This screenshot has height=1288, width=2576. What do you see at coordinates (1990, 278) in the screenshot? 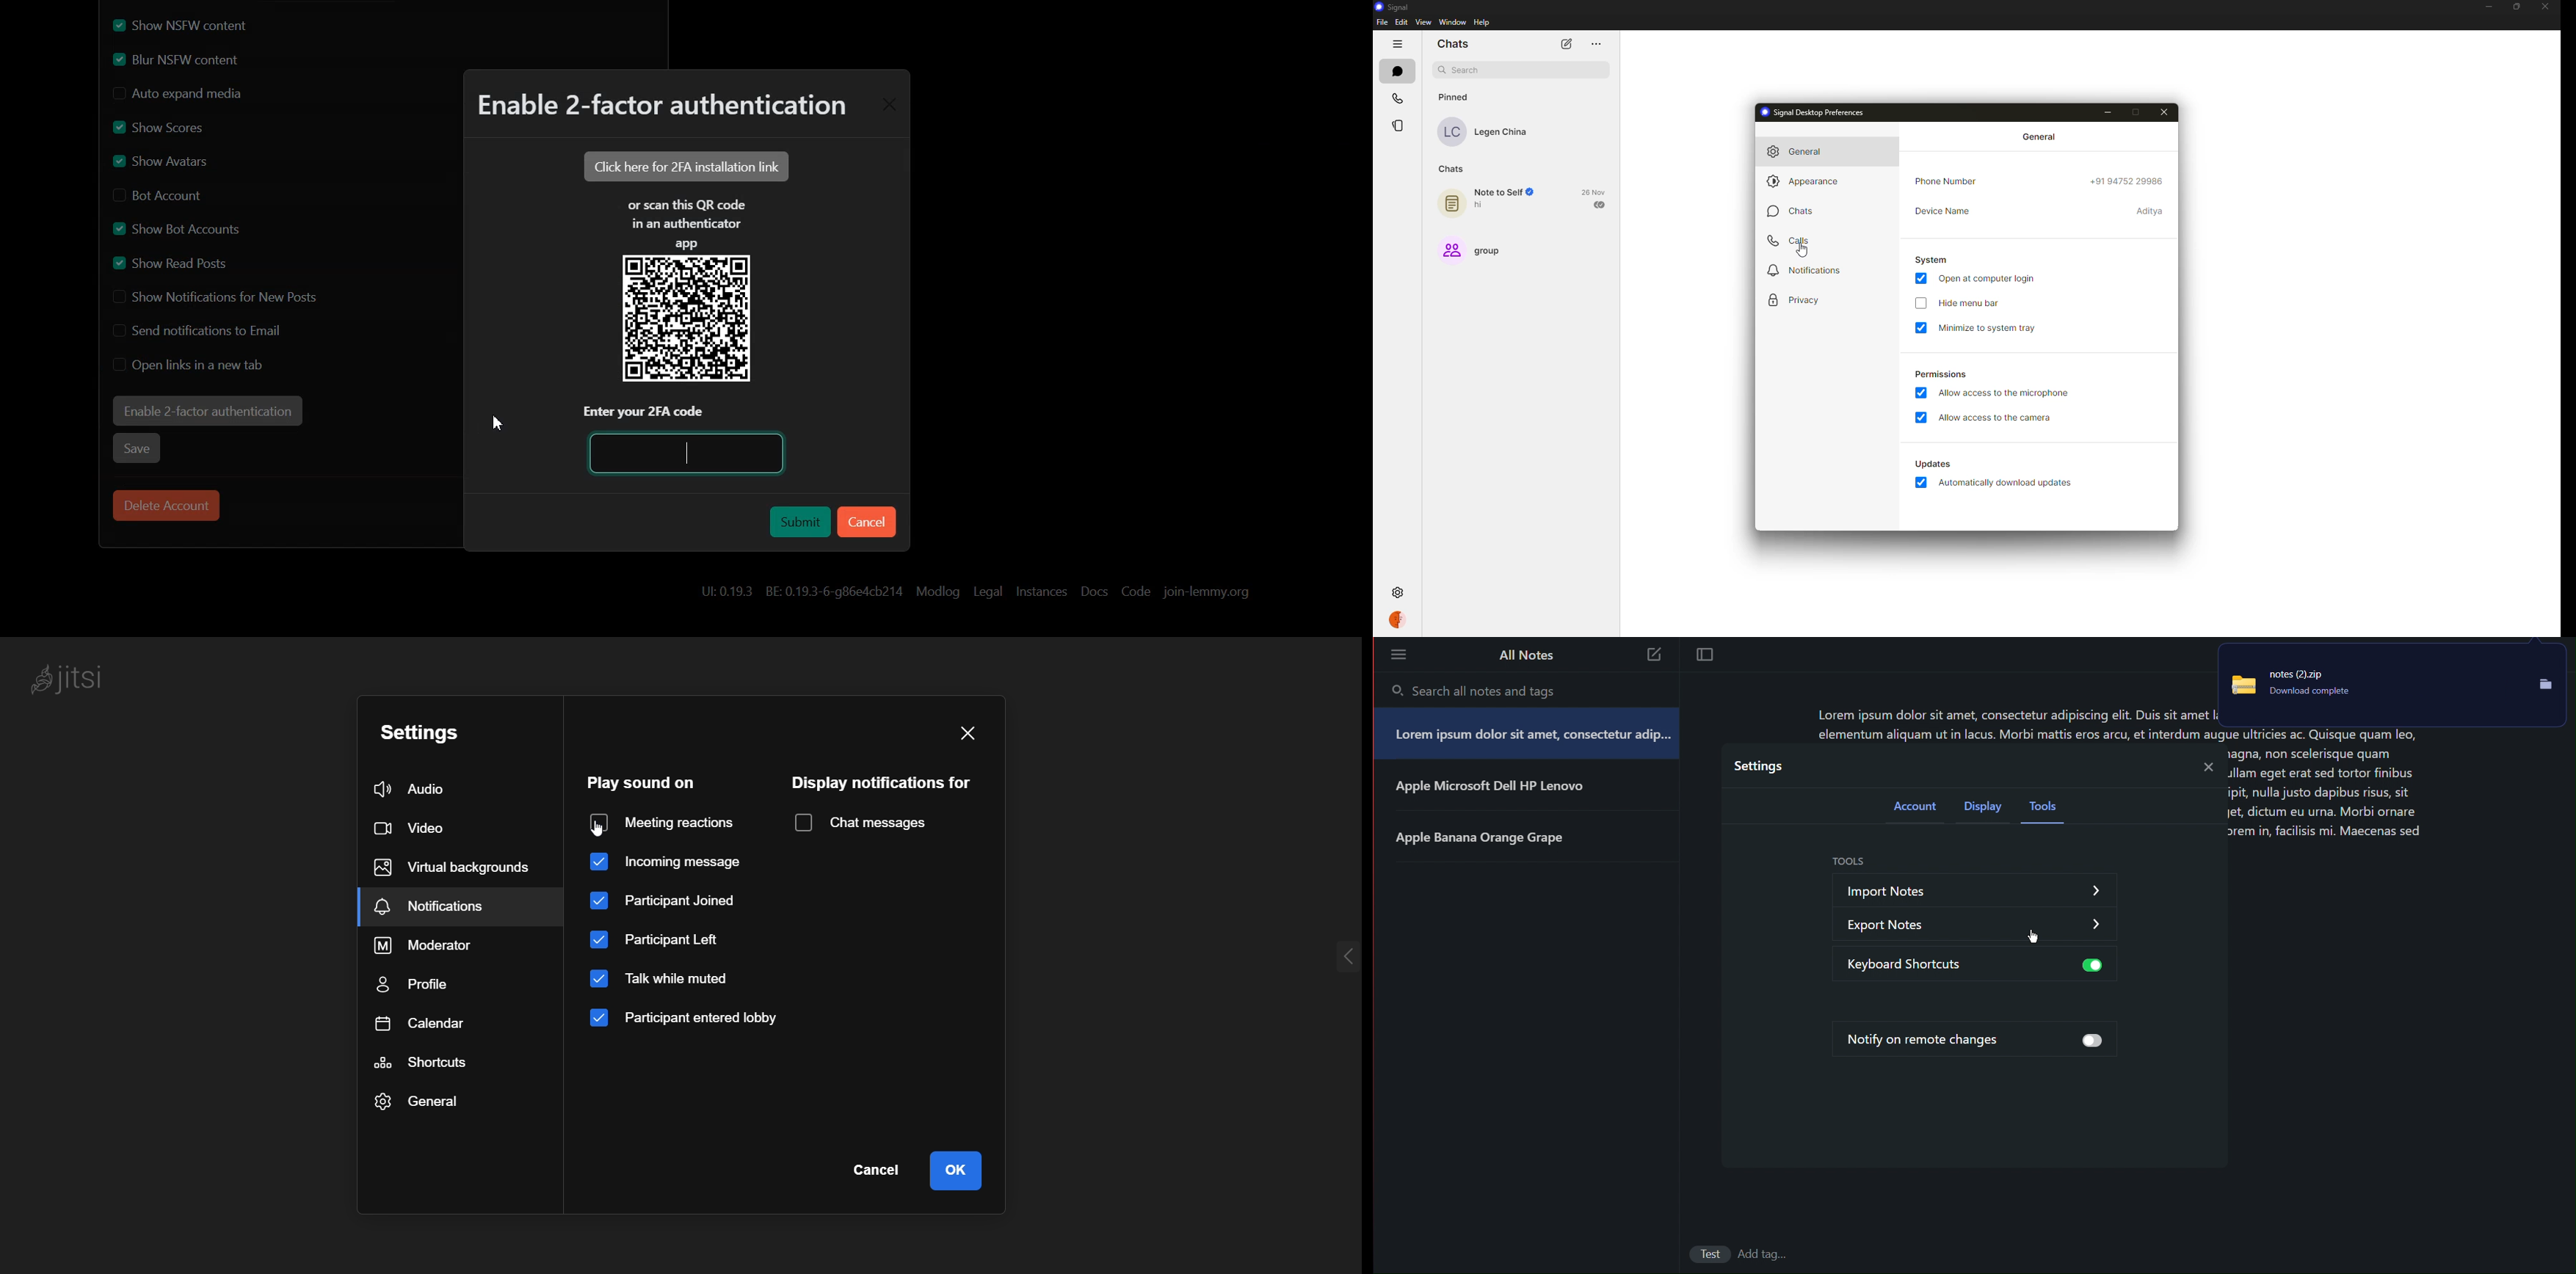
I see `open at computer login` at bounding box center [1990, 278].